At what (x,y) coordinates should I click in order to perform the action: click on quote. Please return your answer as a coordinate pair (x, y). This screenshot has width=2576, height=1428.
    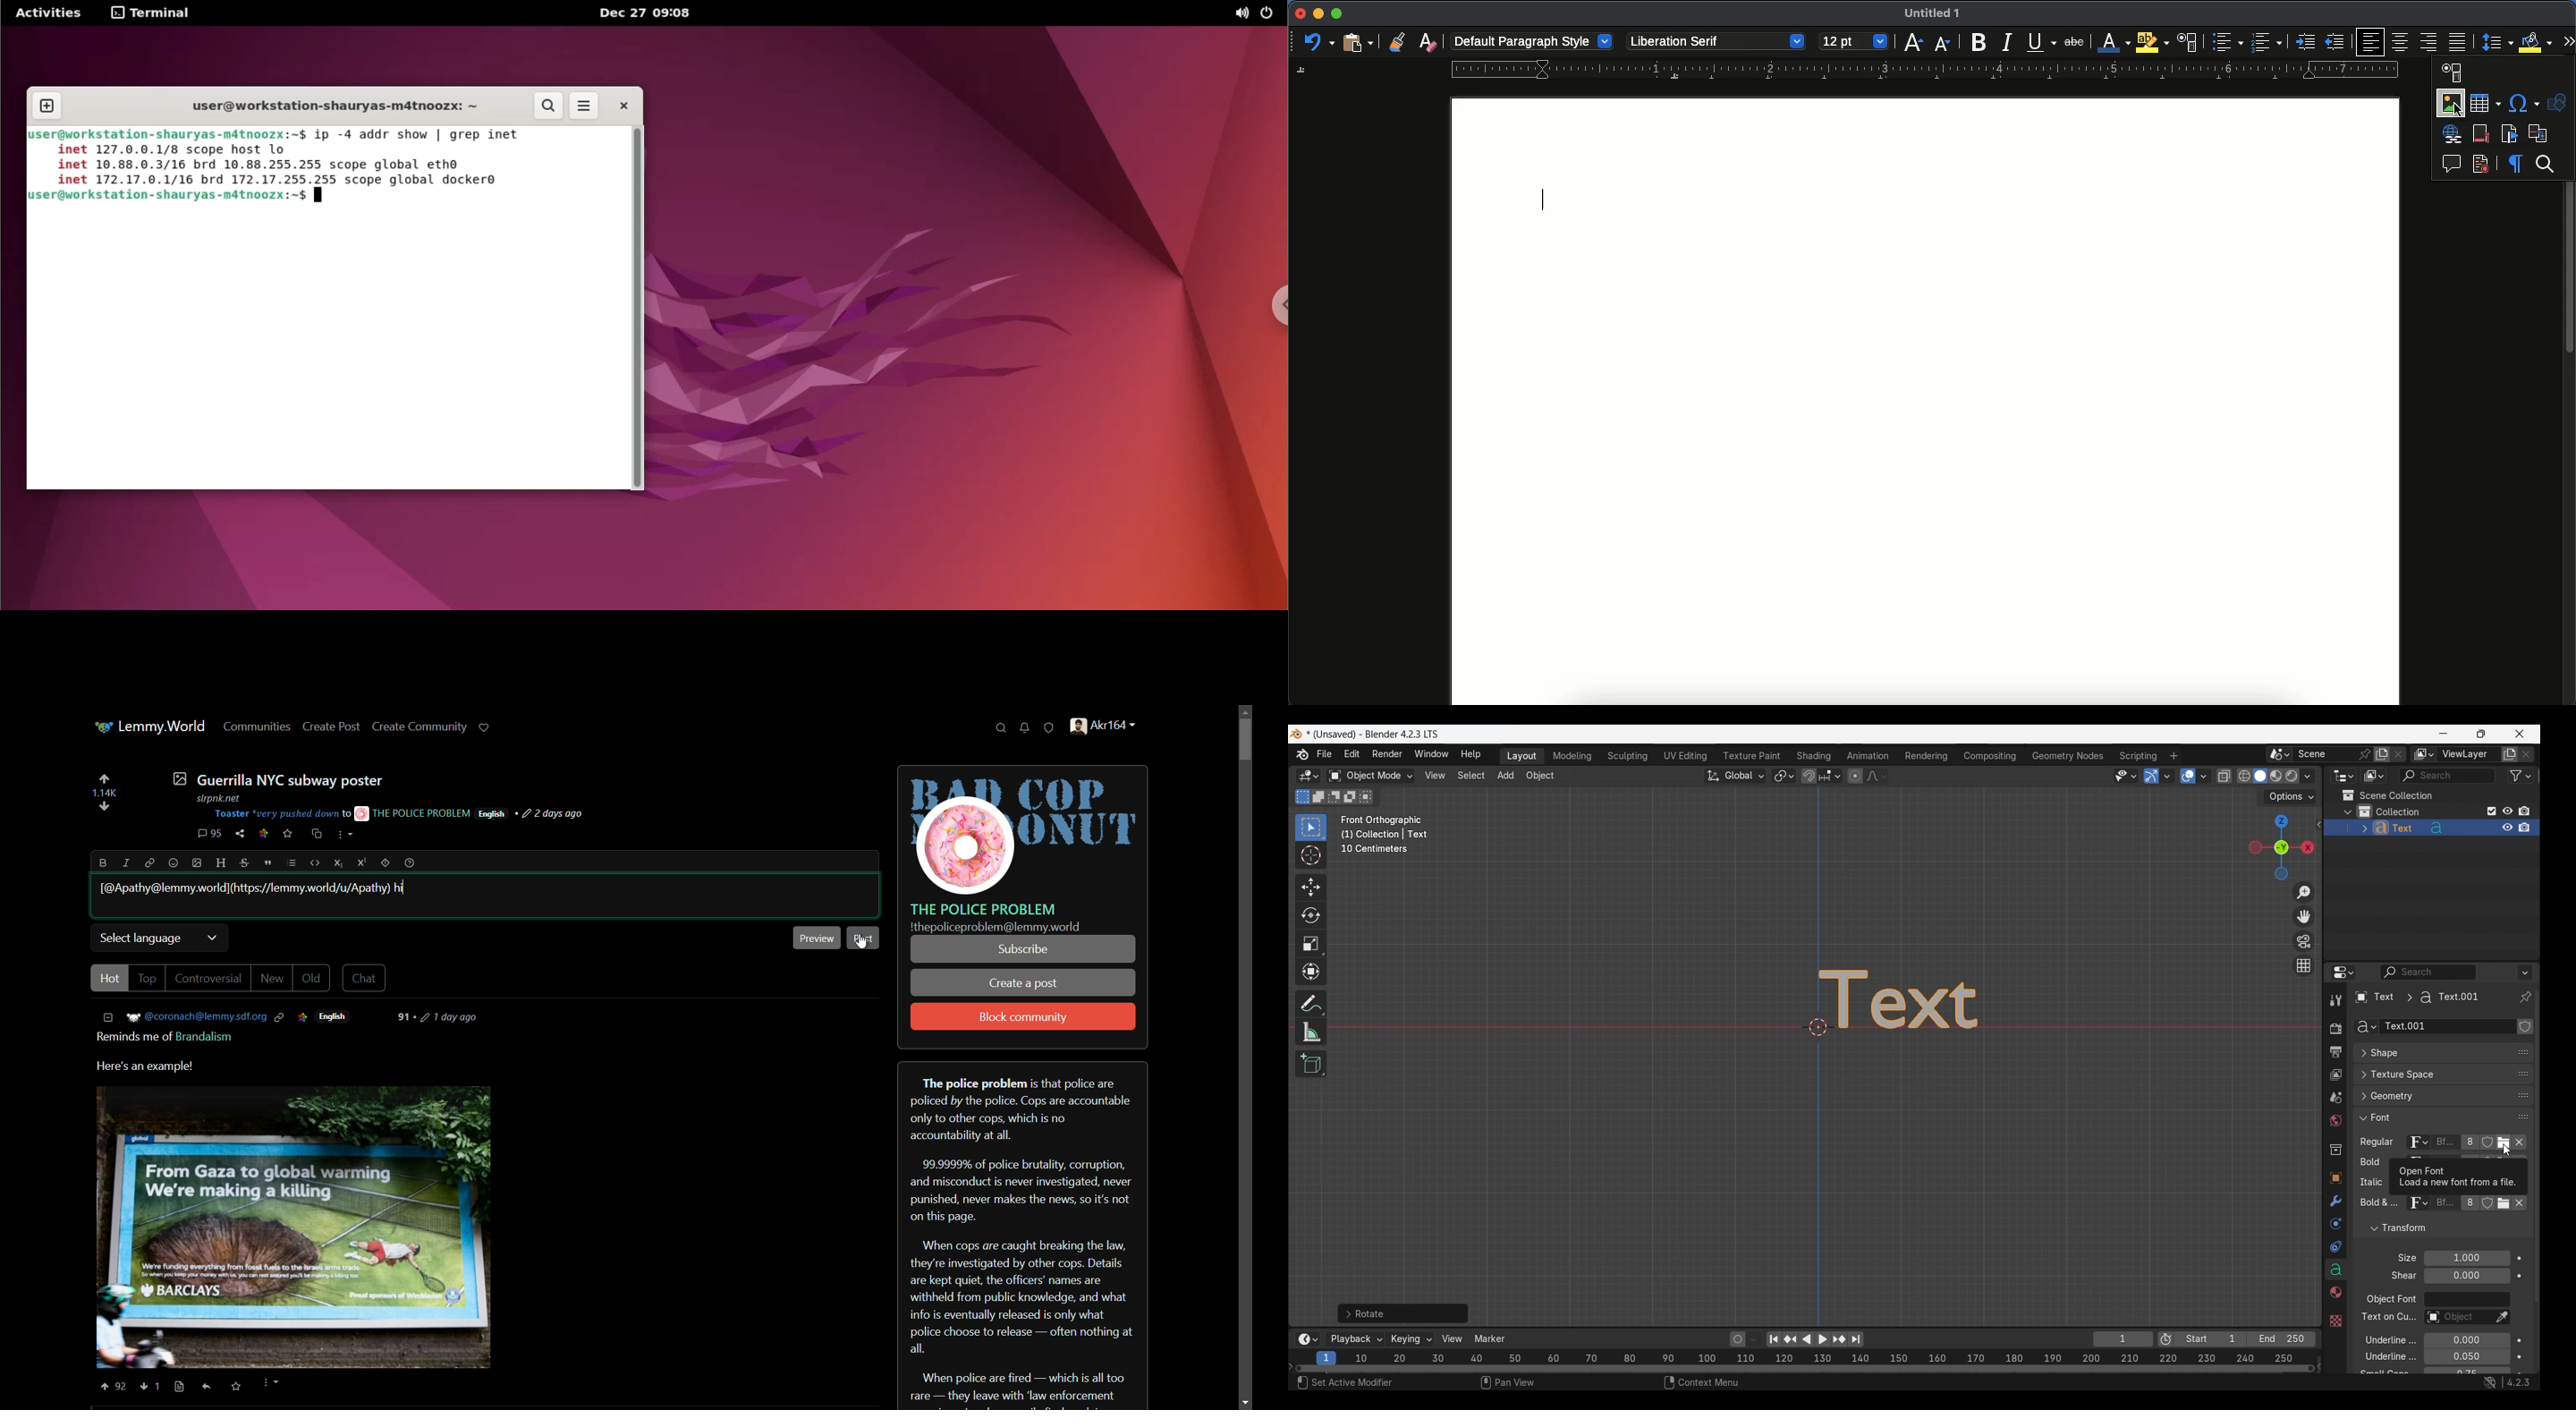
    Looking at the image, I should click on (269, 863).